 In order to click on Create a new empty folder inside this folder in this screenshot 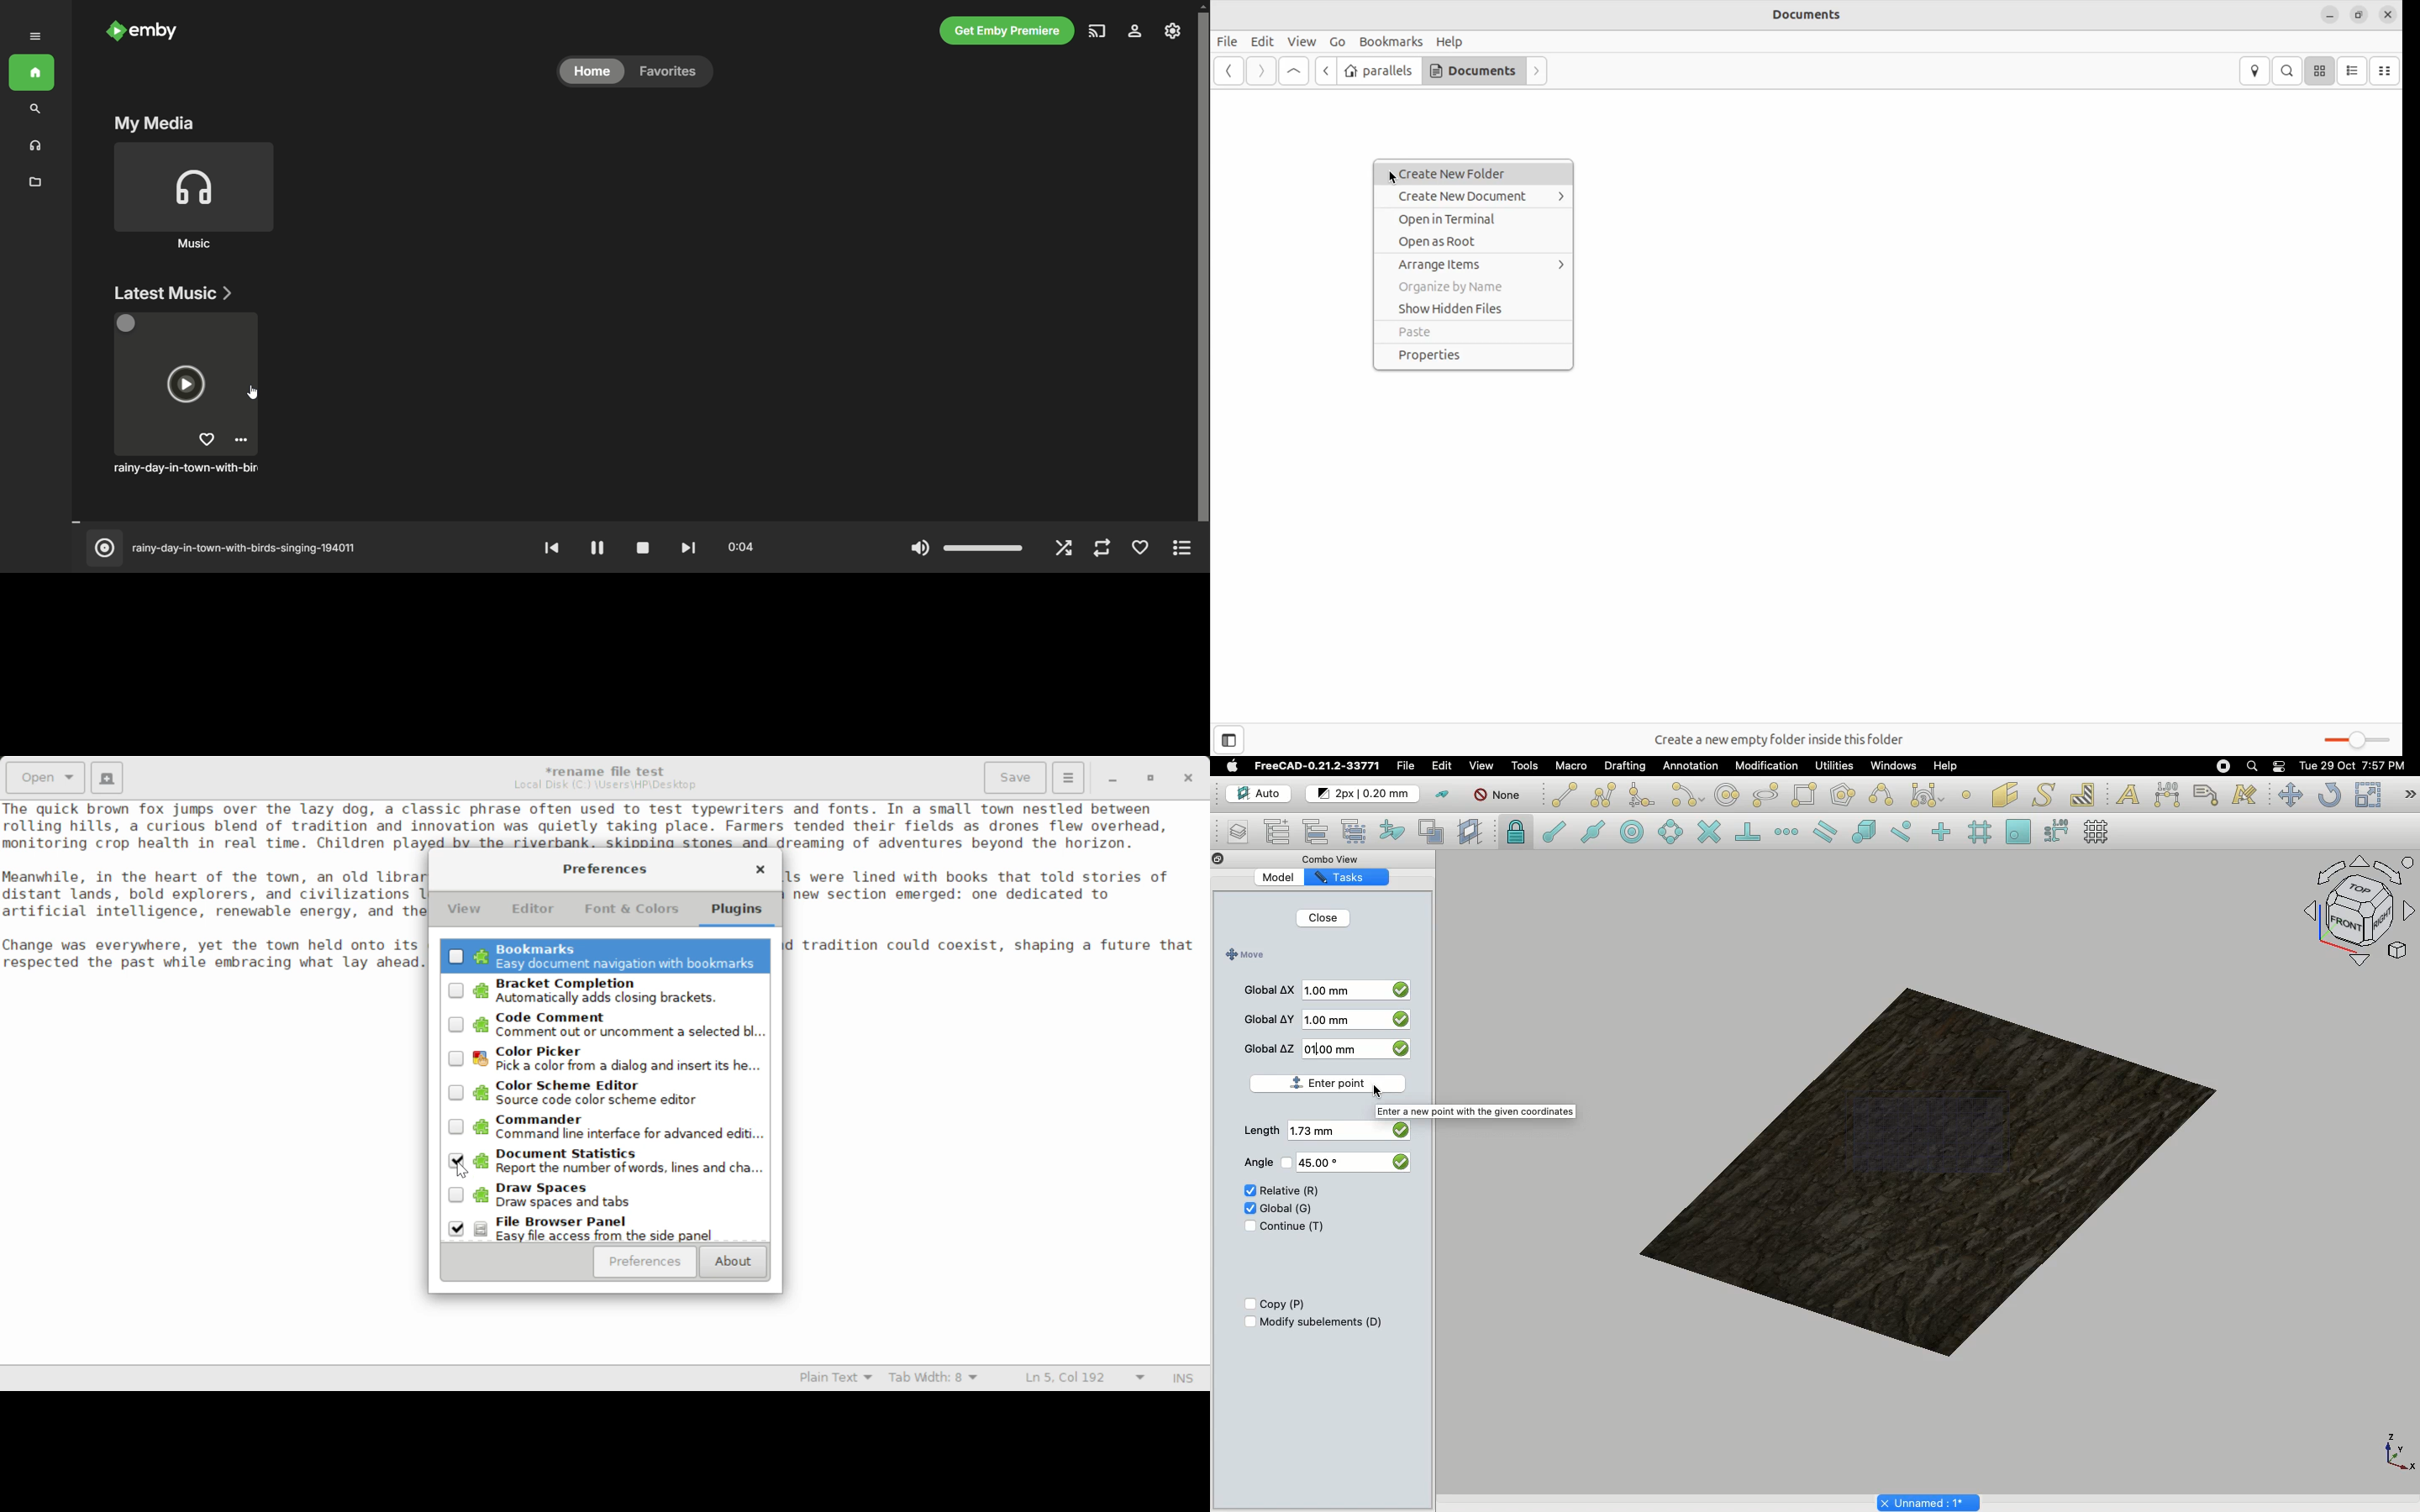, I will do `click(1778, 738)`.